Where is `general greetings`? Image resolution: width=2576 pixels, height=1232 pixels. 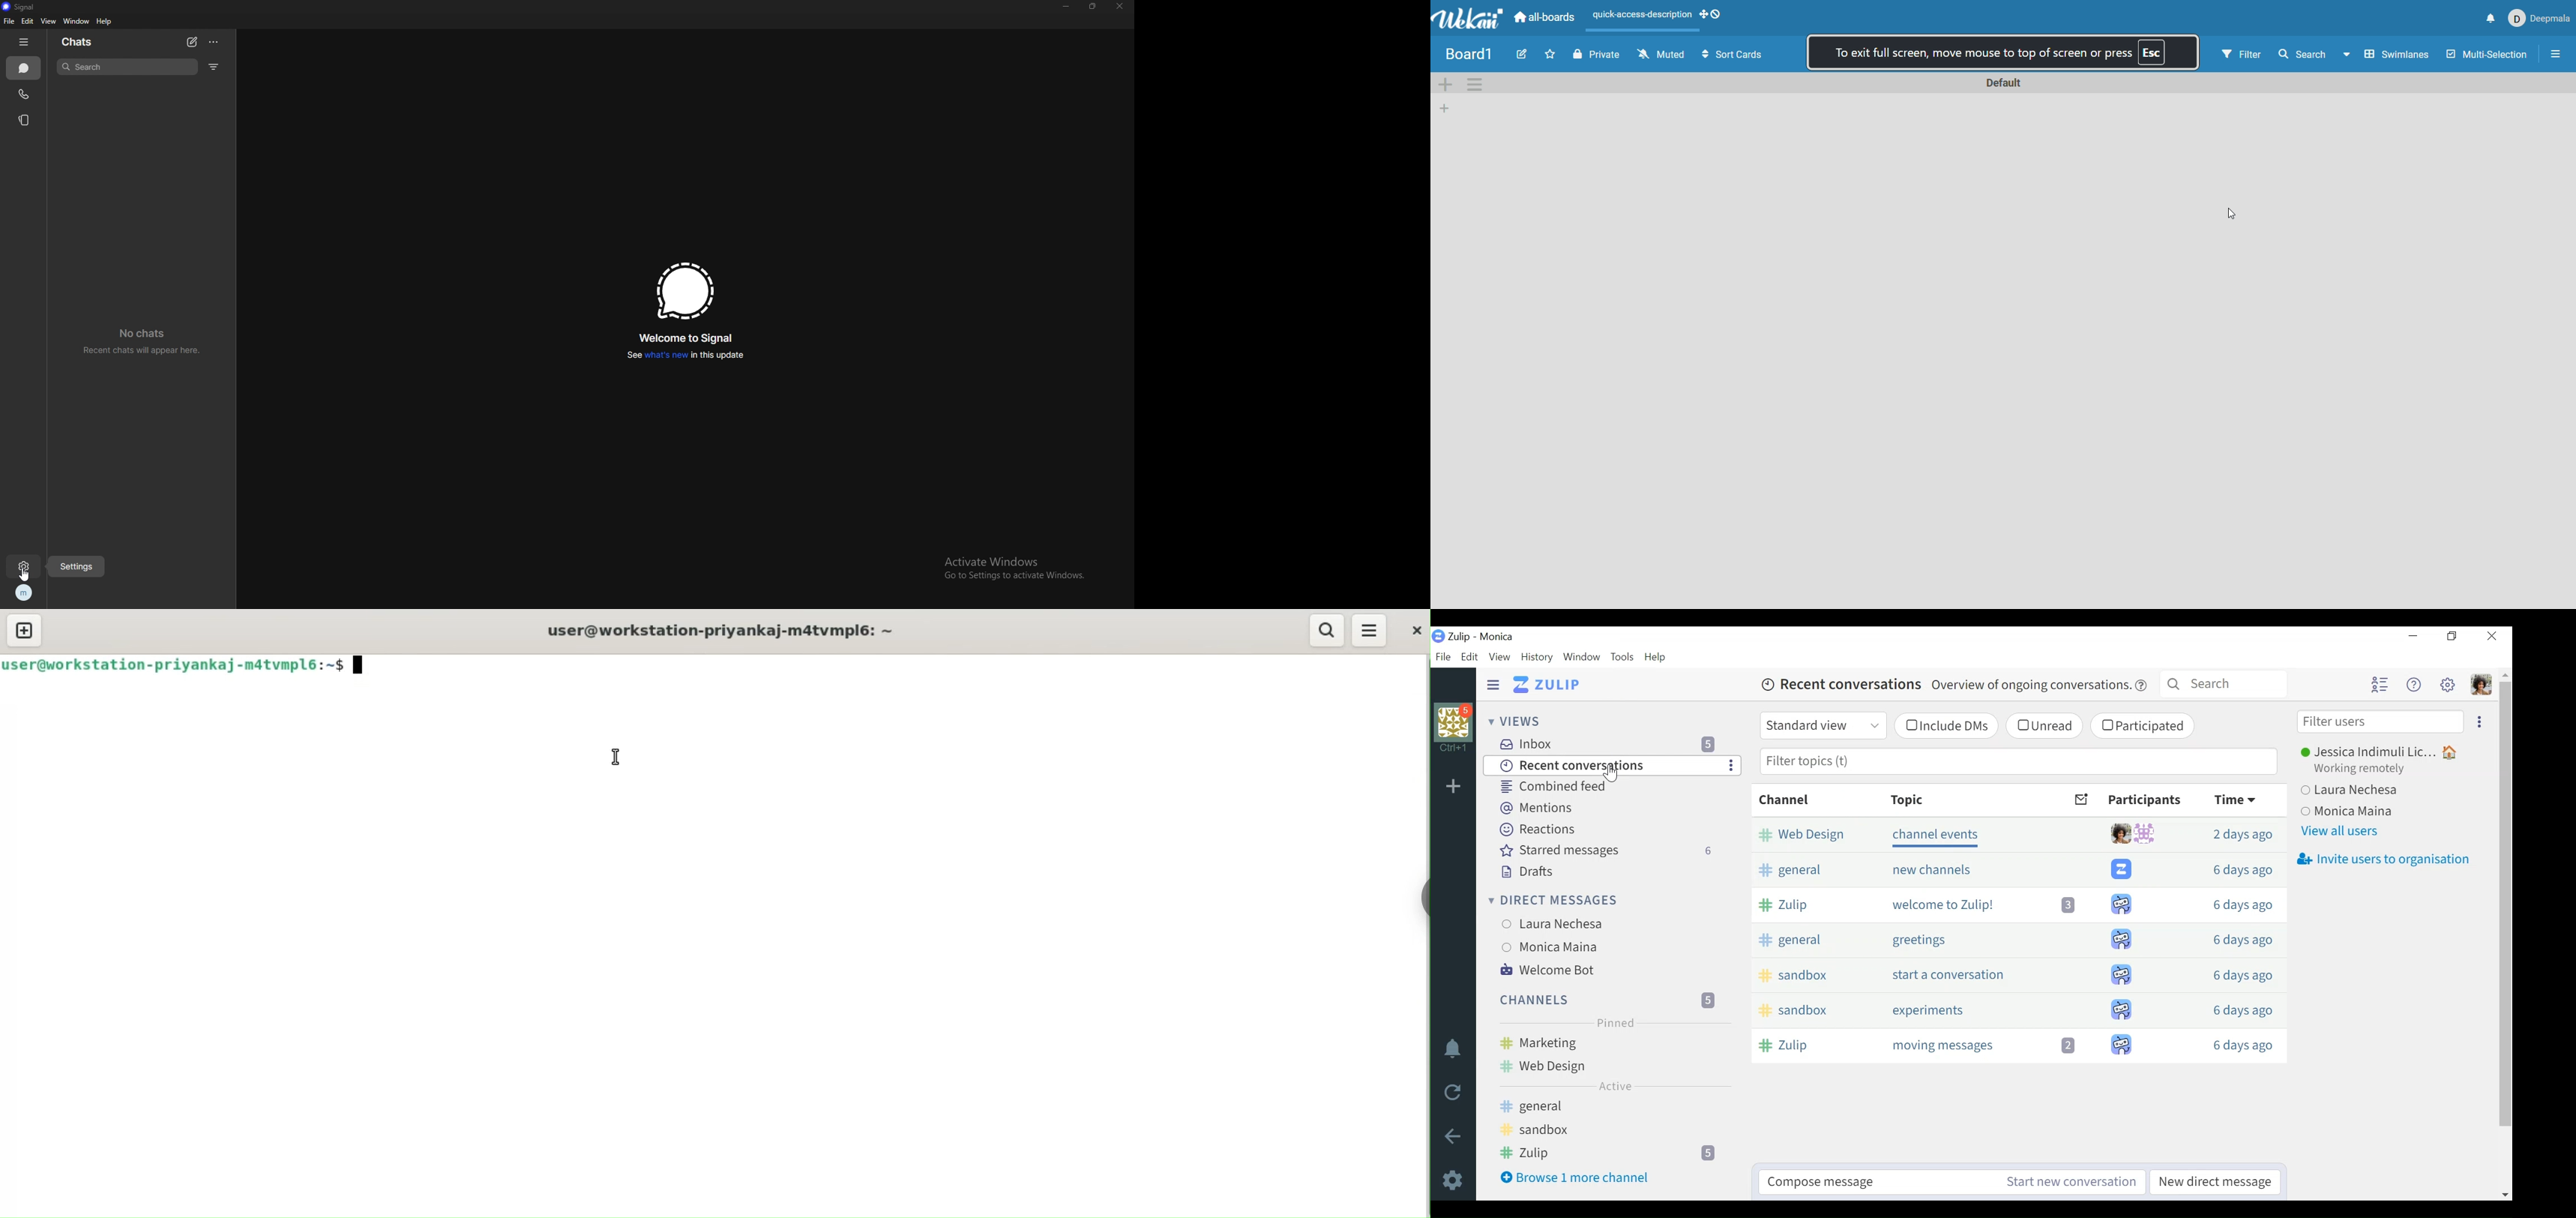 general greetings is located at coordinates (2017, 935).